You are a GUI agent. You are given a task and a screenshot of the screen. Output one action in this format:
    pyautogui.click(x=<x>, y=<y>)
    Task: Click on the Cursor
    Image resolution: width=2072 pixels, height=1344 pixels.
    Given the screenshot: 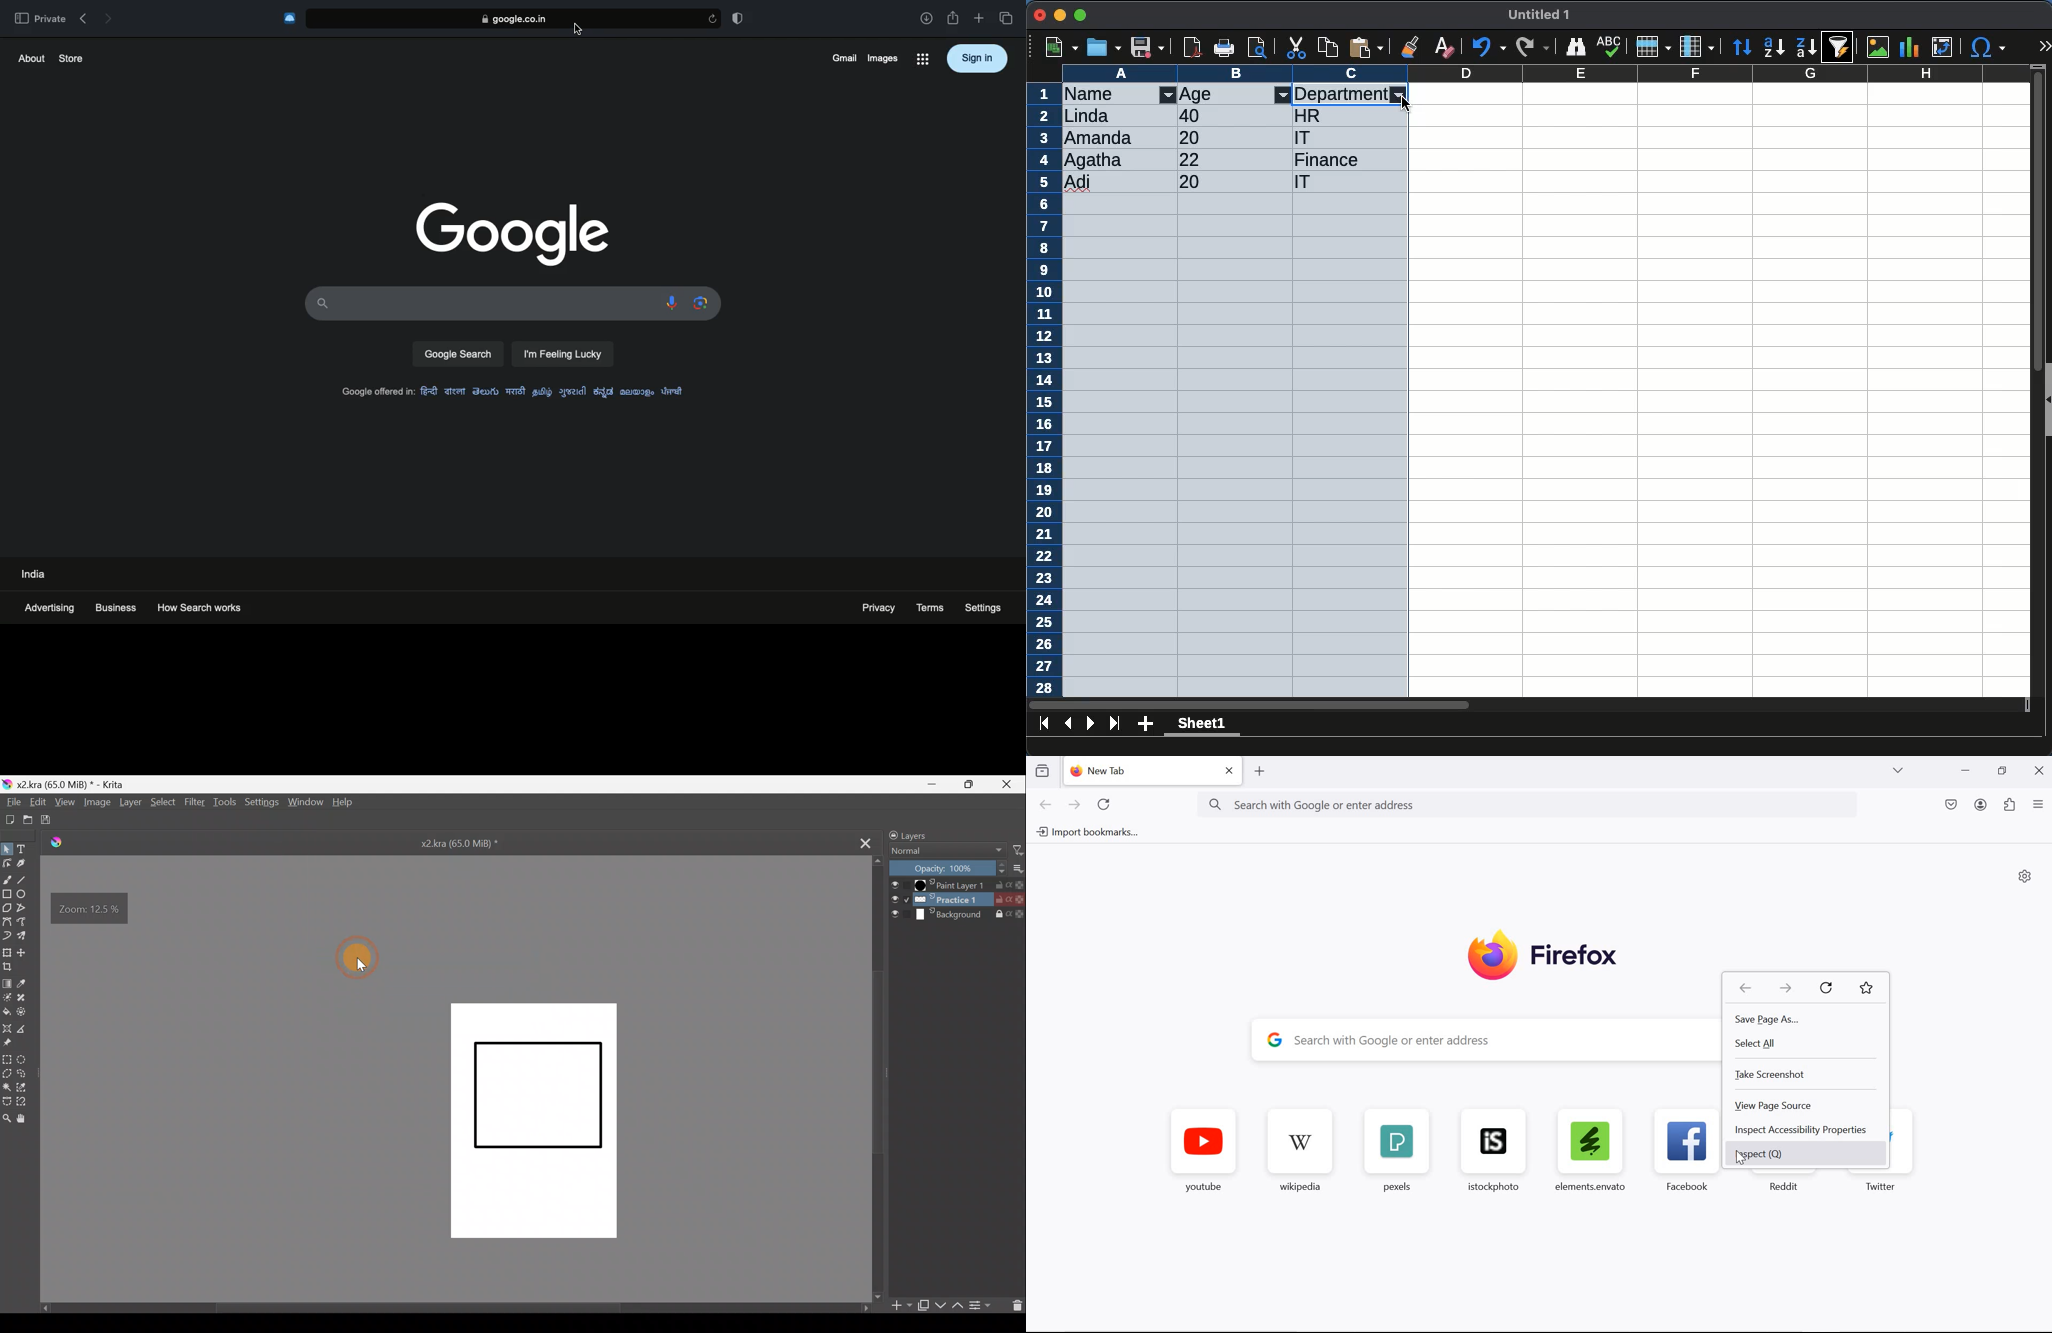 What is the action you would take?
    pyautogui.click(x=576, y=29)
    